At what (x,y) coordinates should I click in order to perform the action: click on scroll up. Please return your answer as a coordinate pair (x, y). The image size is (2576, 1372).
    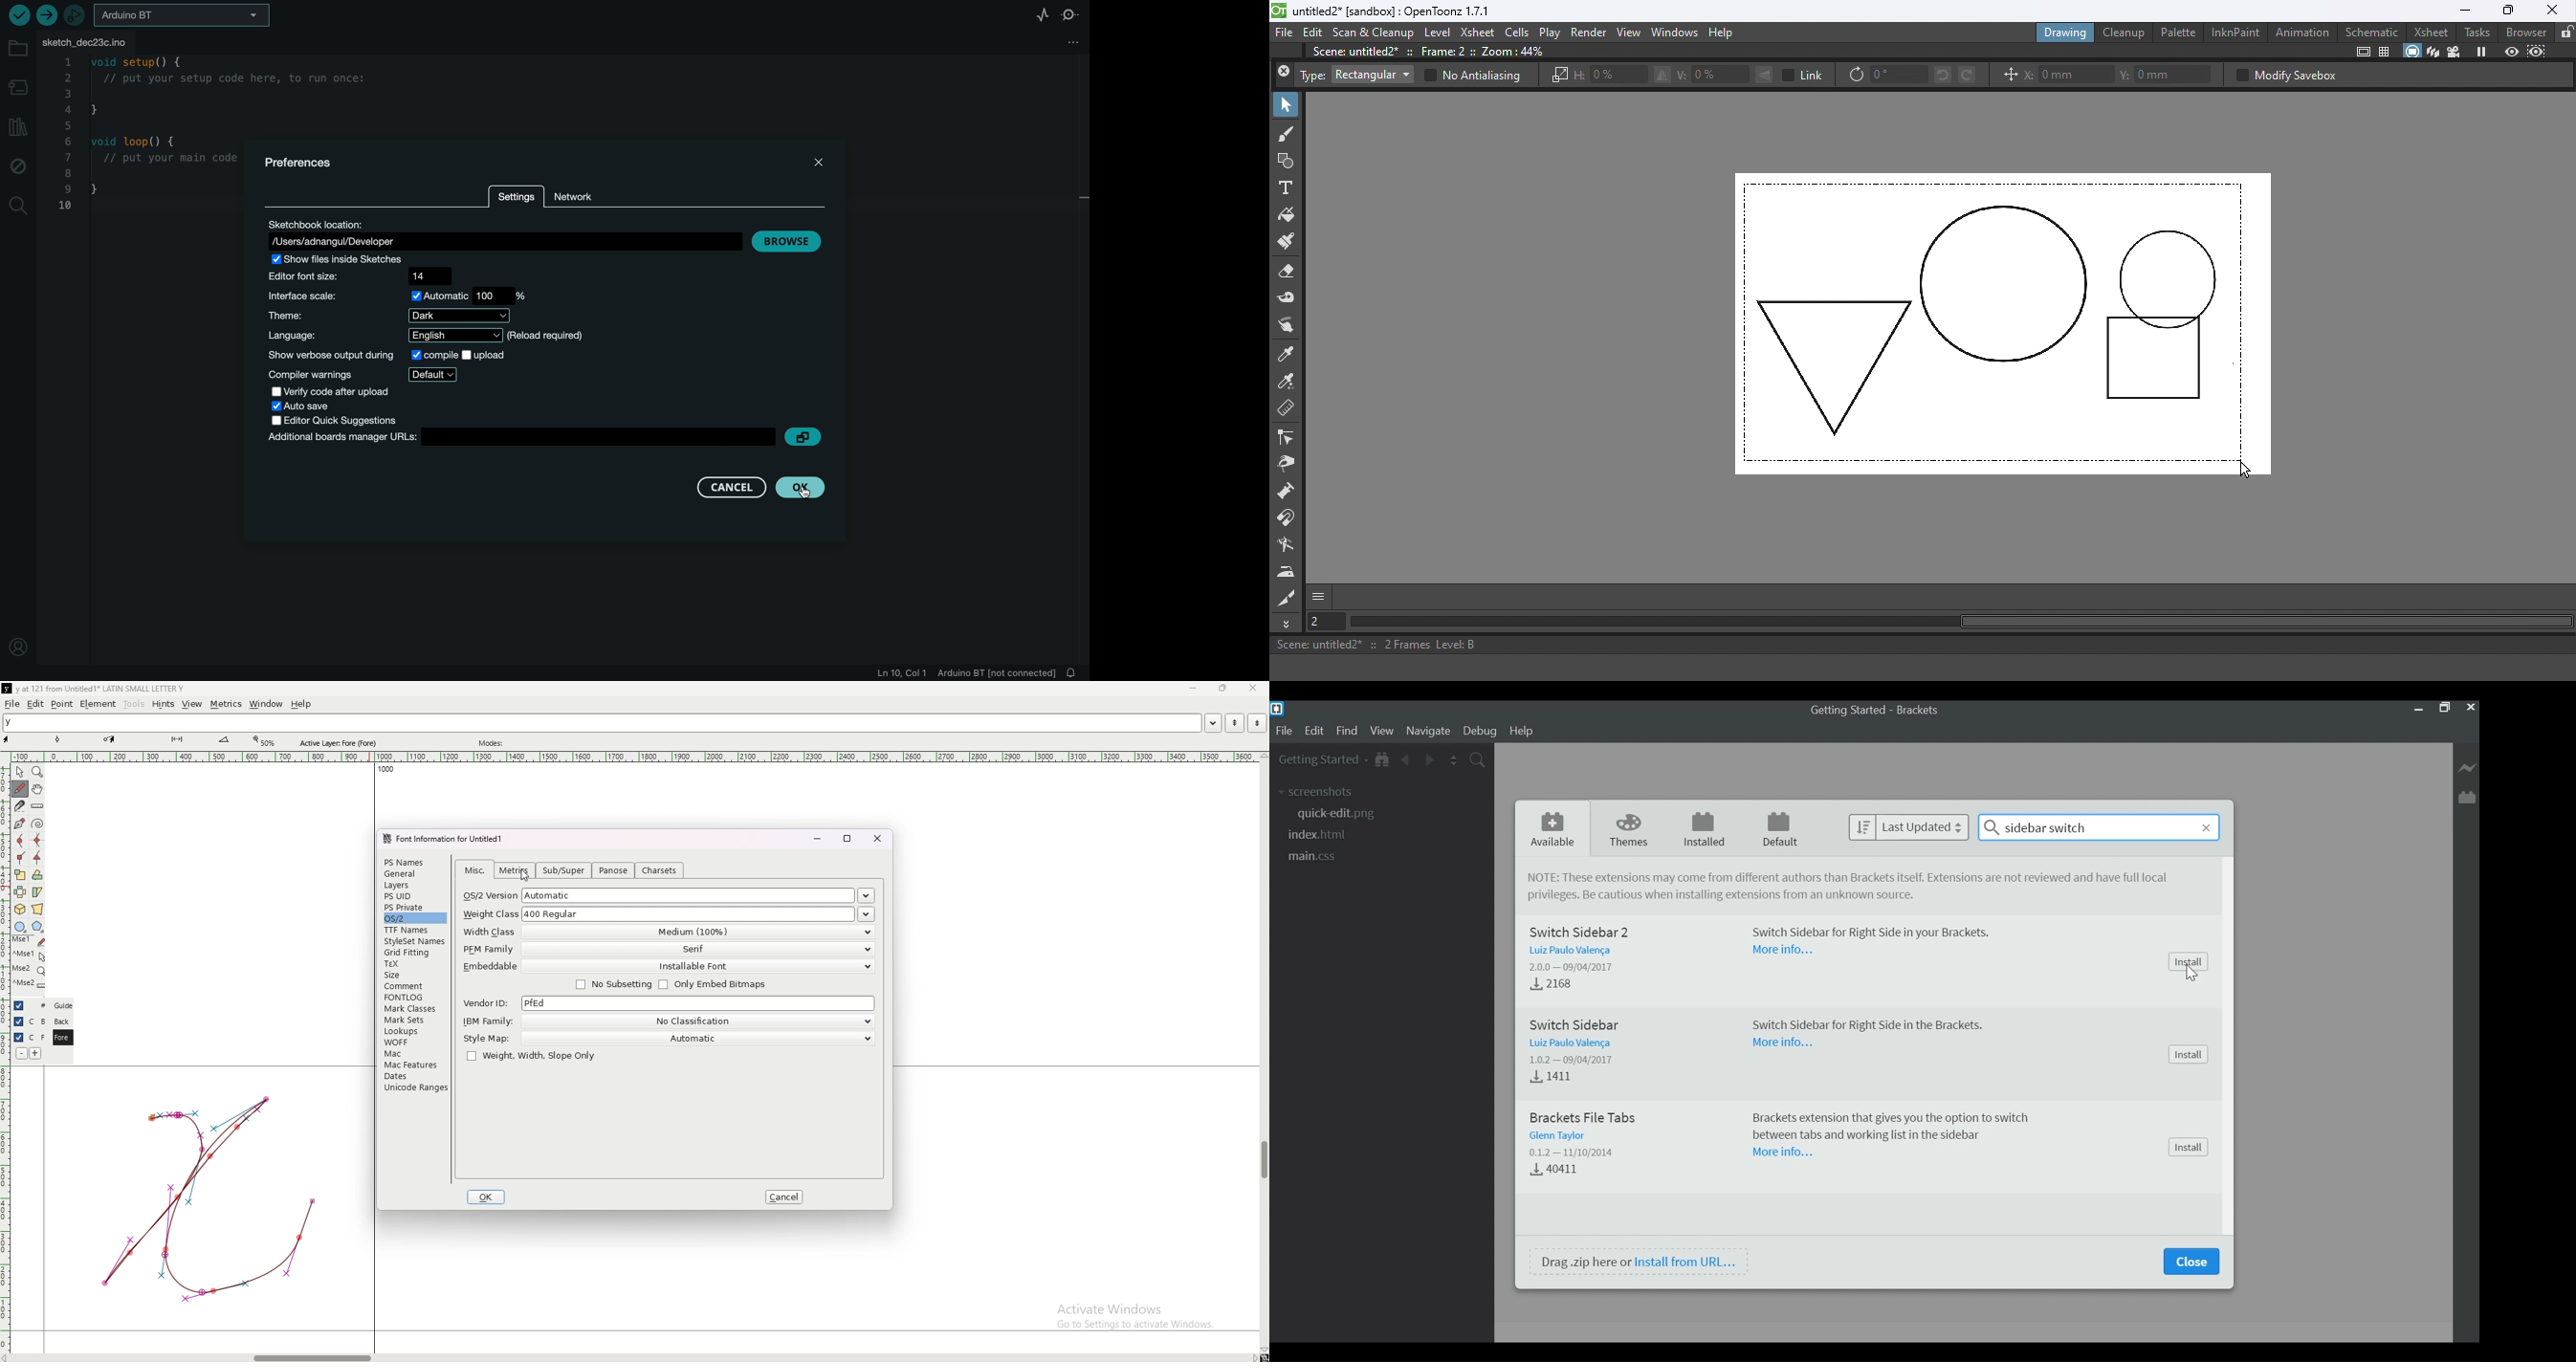
    Looking at the image, I should click on (1262, 756).